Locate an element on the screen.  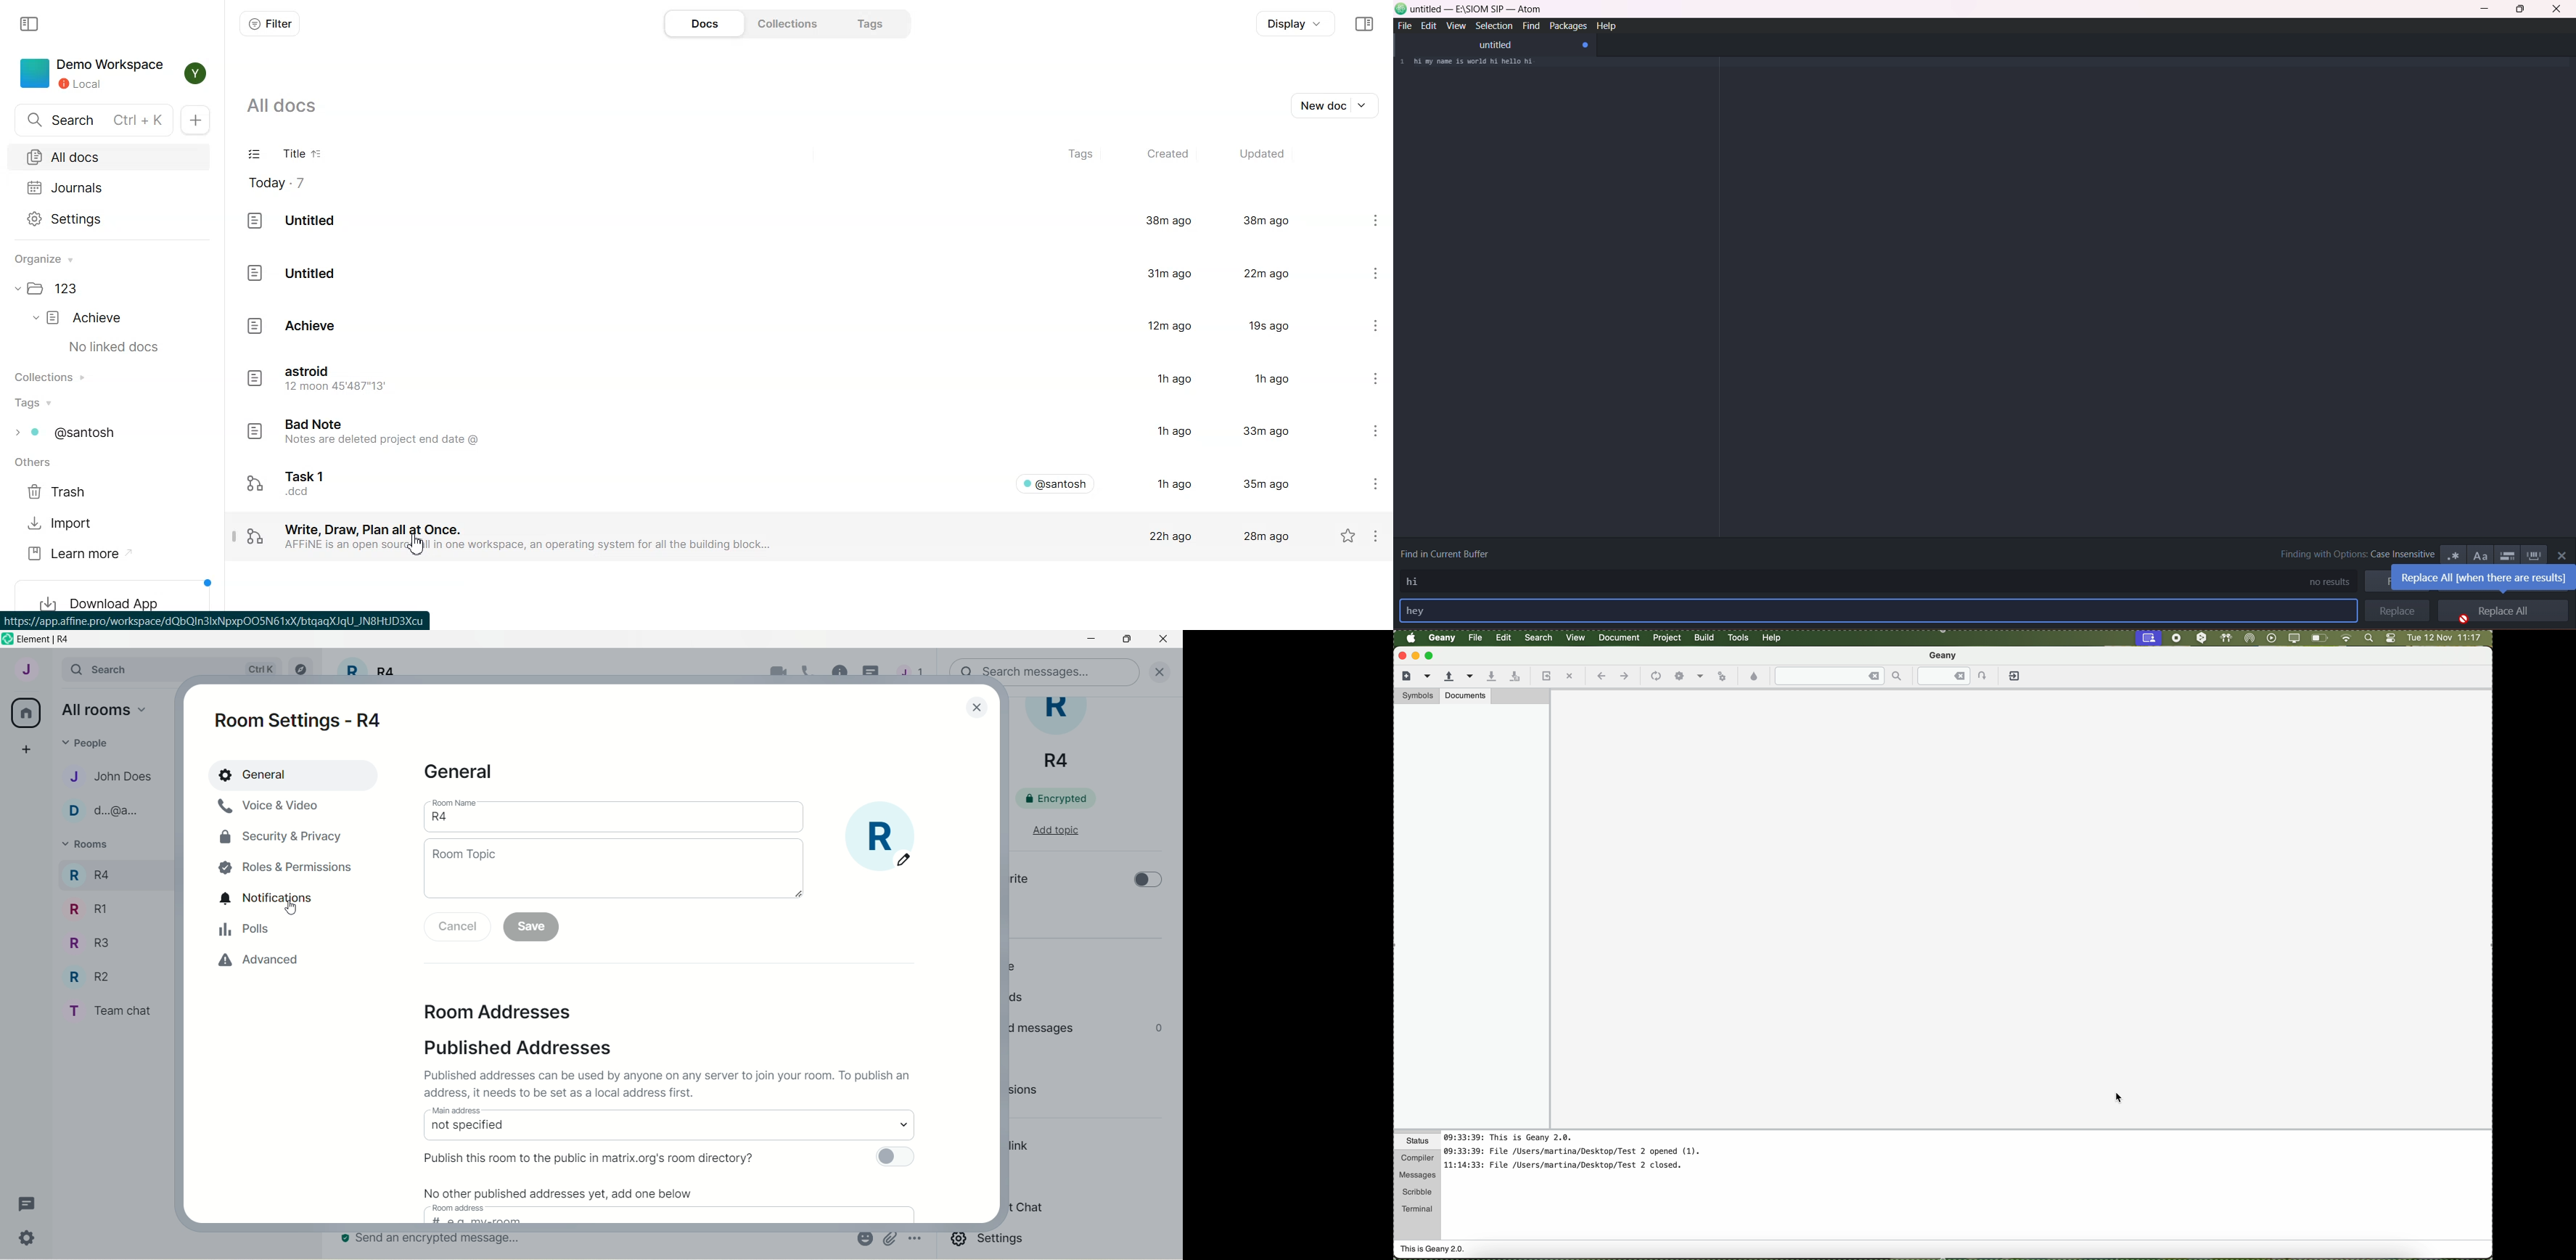
Publish this room to the public in matrix.org's room directory? is located at coordinates (581, 1160).